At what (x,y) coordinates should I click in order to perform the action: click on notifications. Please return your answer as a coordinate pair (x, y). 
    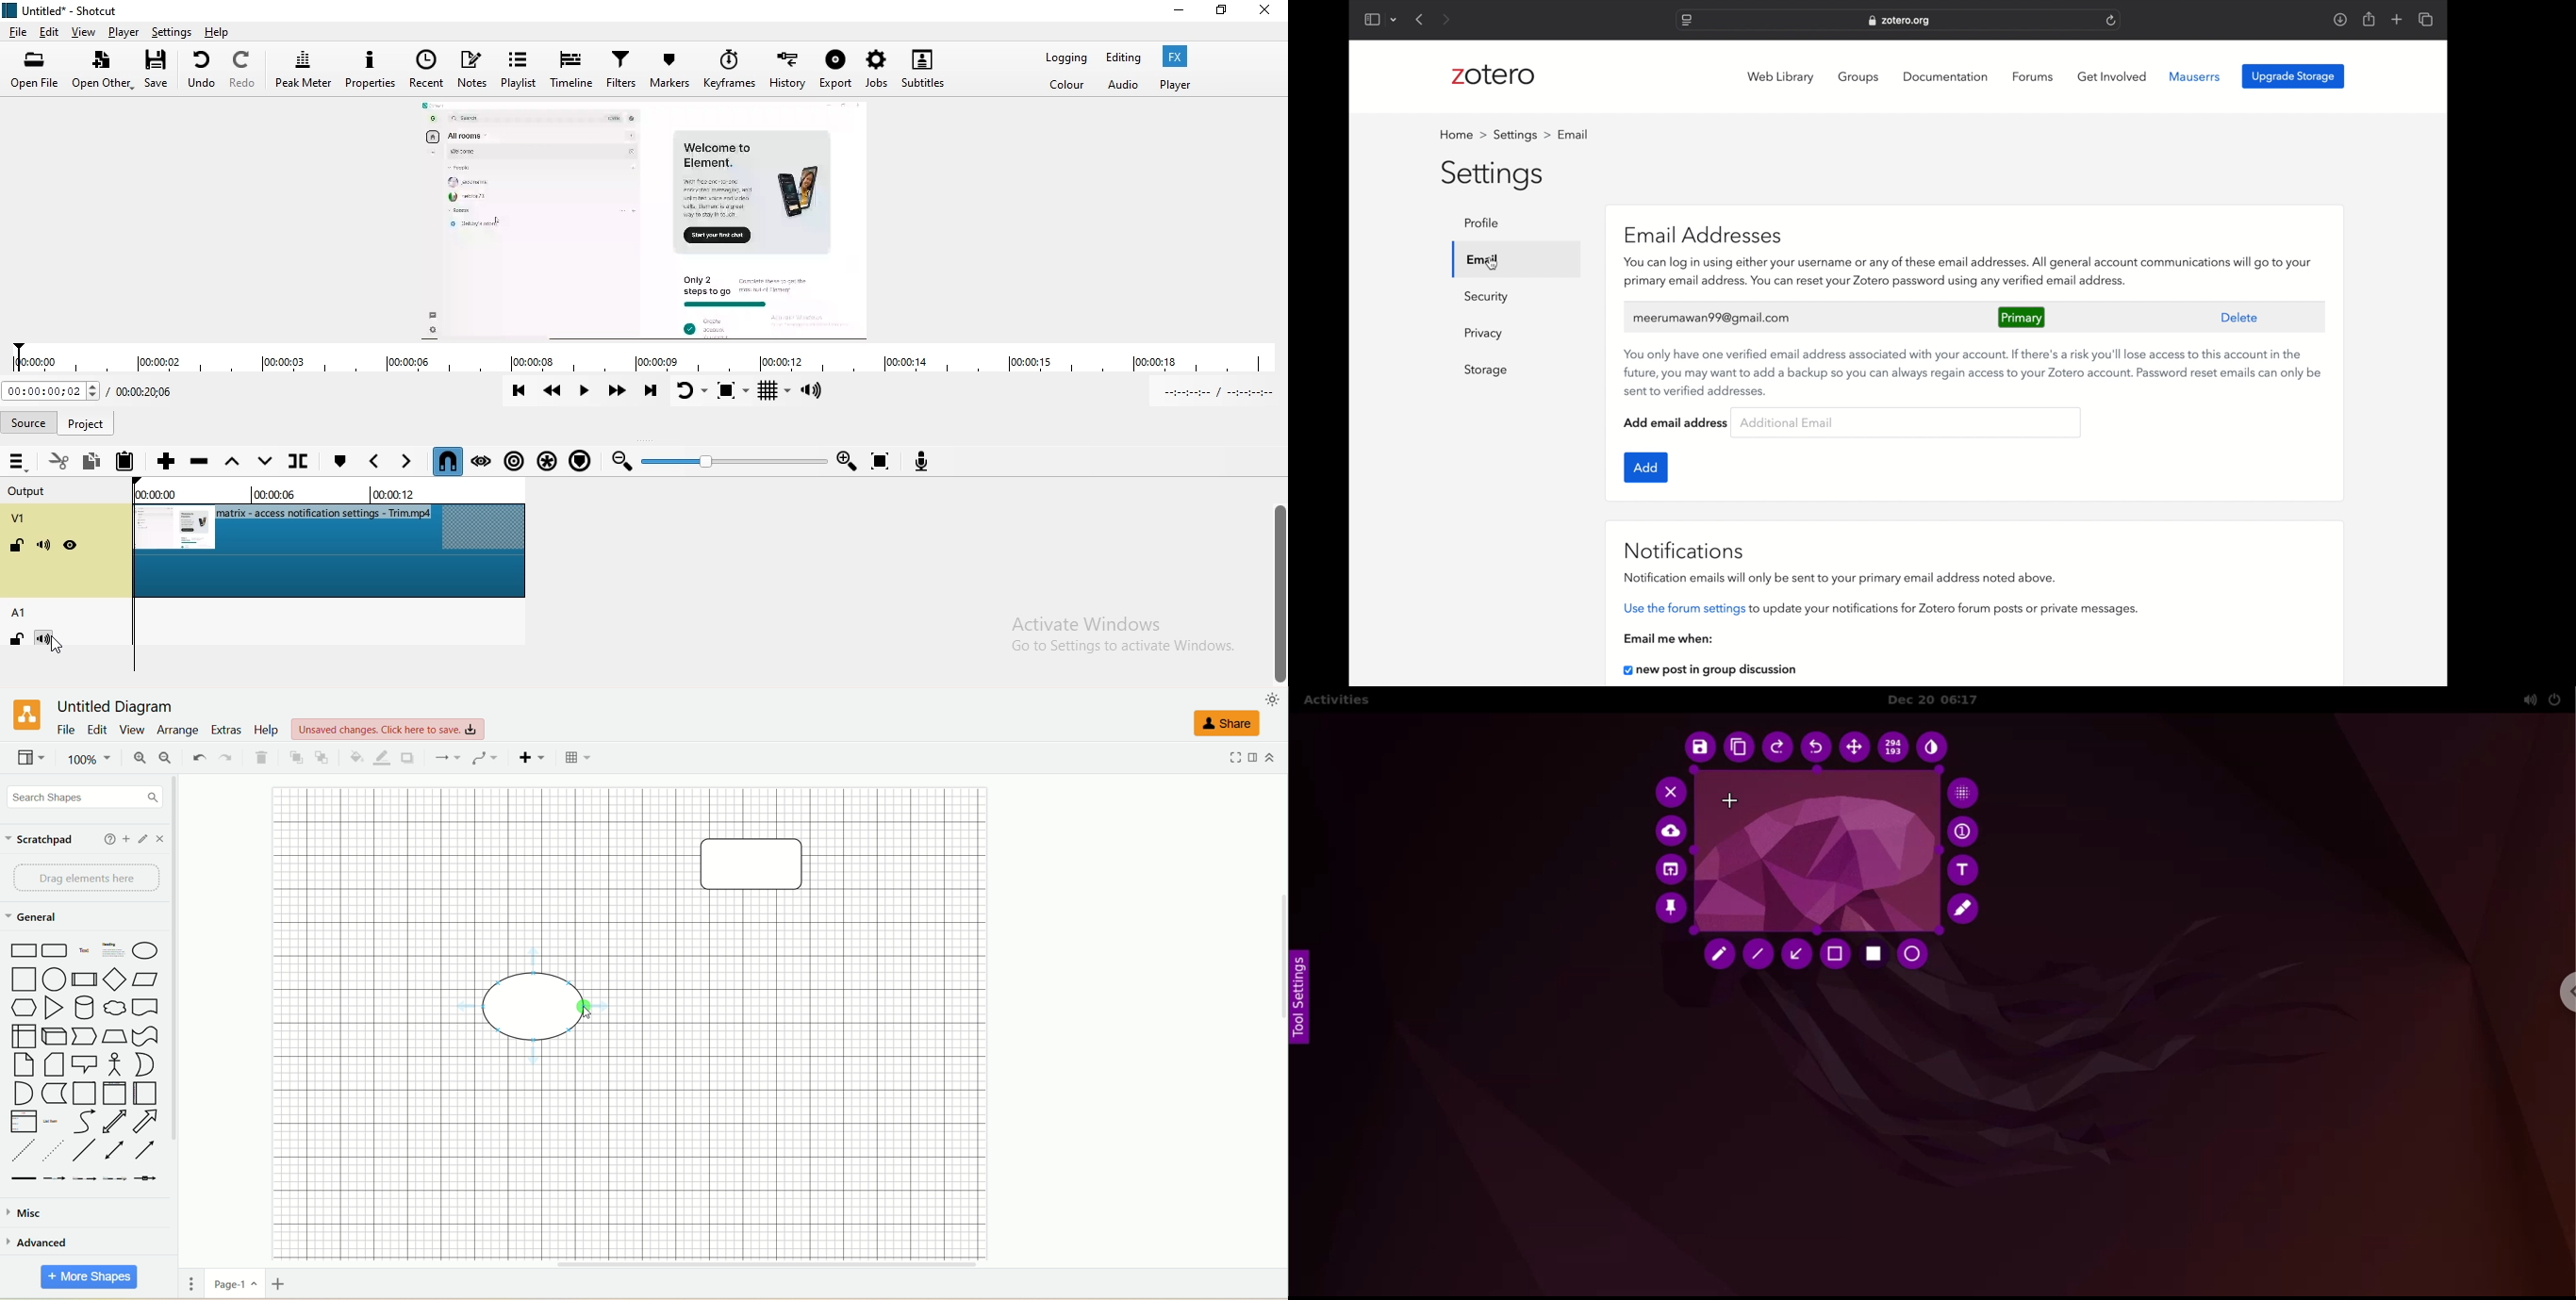
    Looking at the image, I should click on (1684, 550).